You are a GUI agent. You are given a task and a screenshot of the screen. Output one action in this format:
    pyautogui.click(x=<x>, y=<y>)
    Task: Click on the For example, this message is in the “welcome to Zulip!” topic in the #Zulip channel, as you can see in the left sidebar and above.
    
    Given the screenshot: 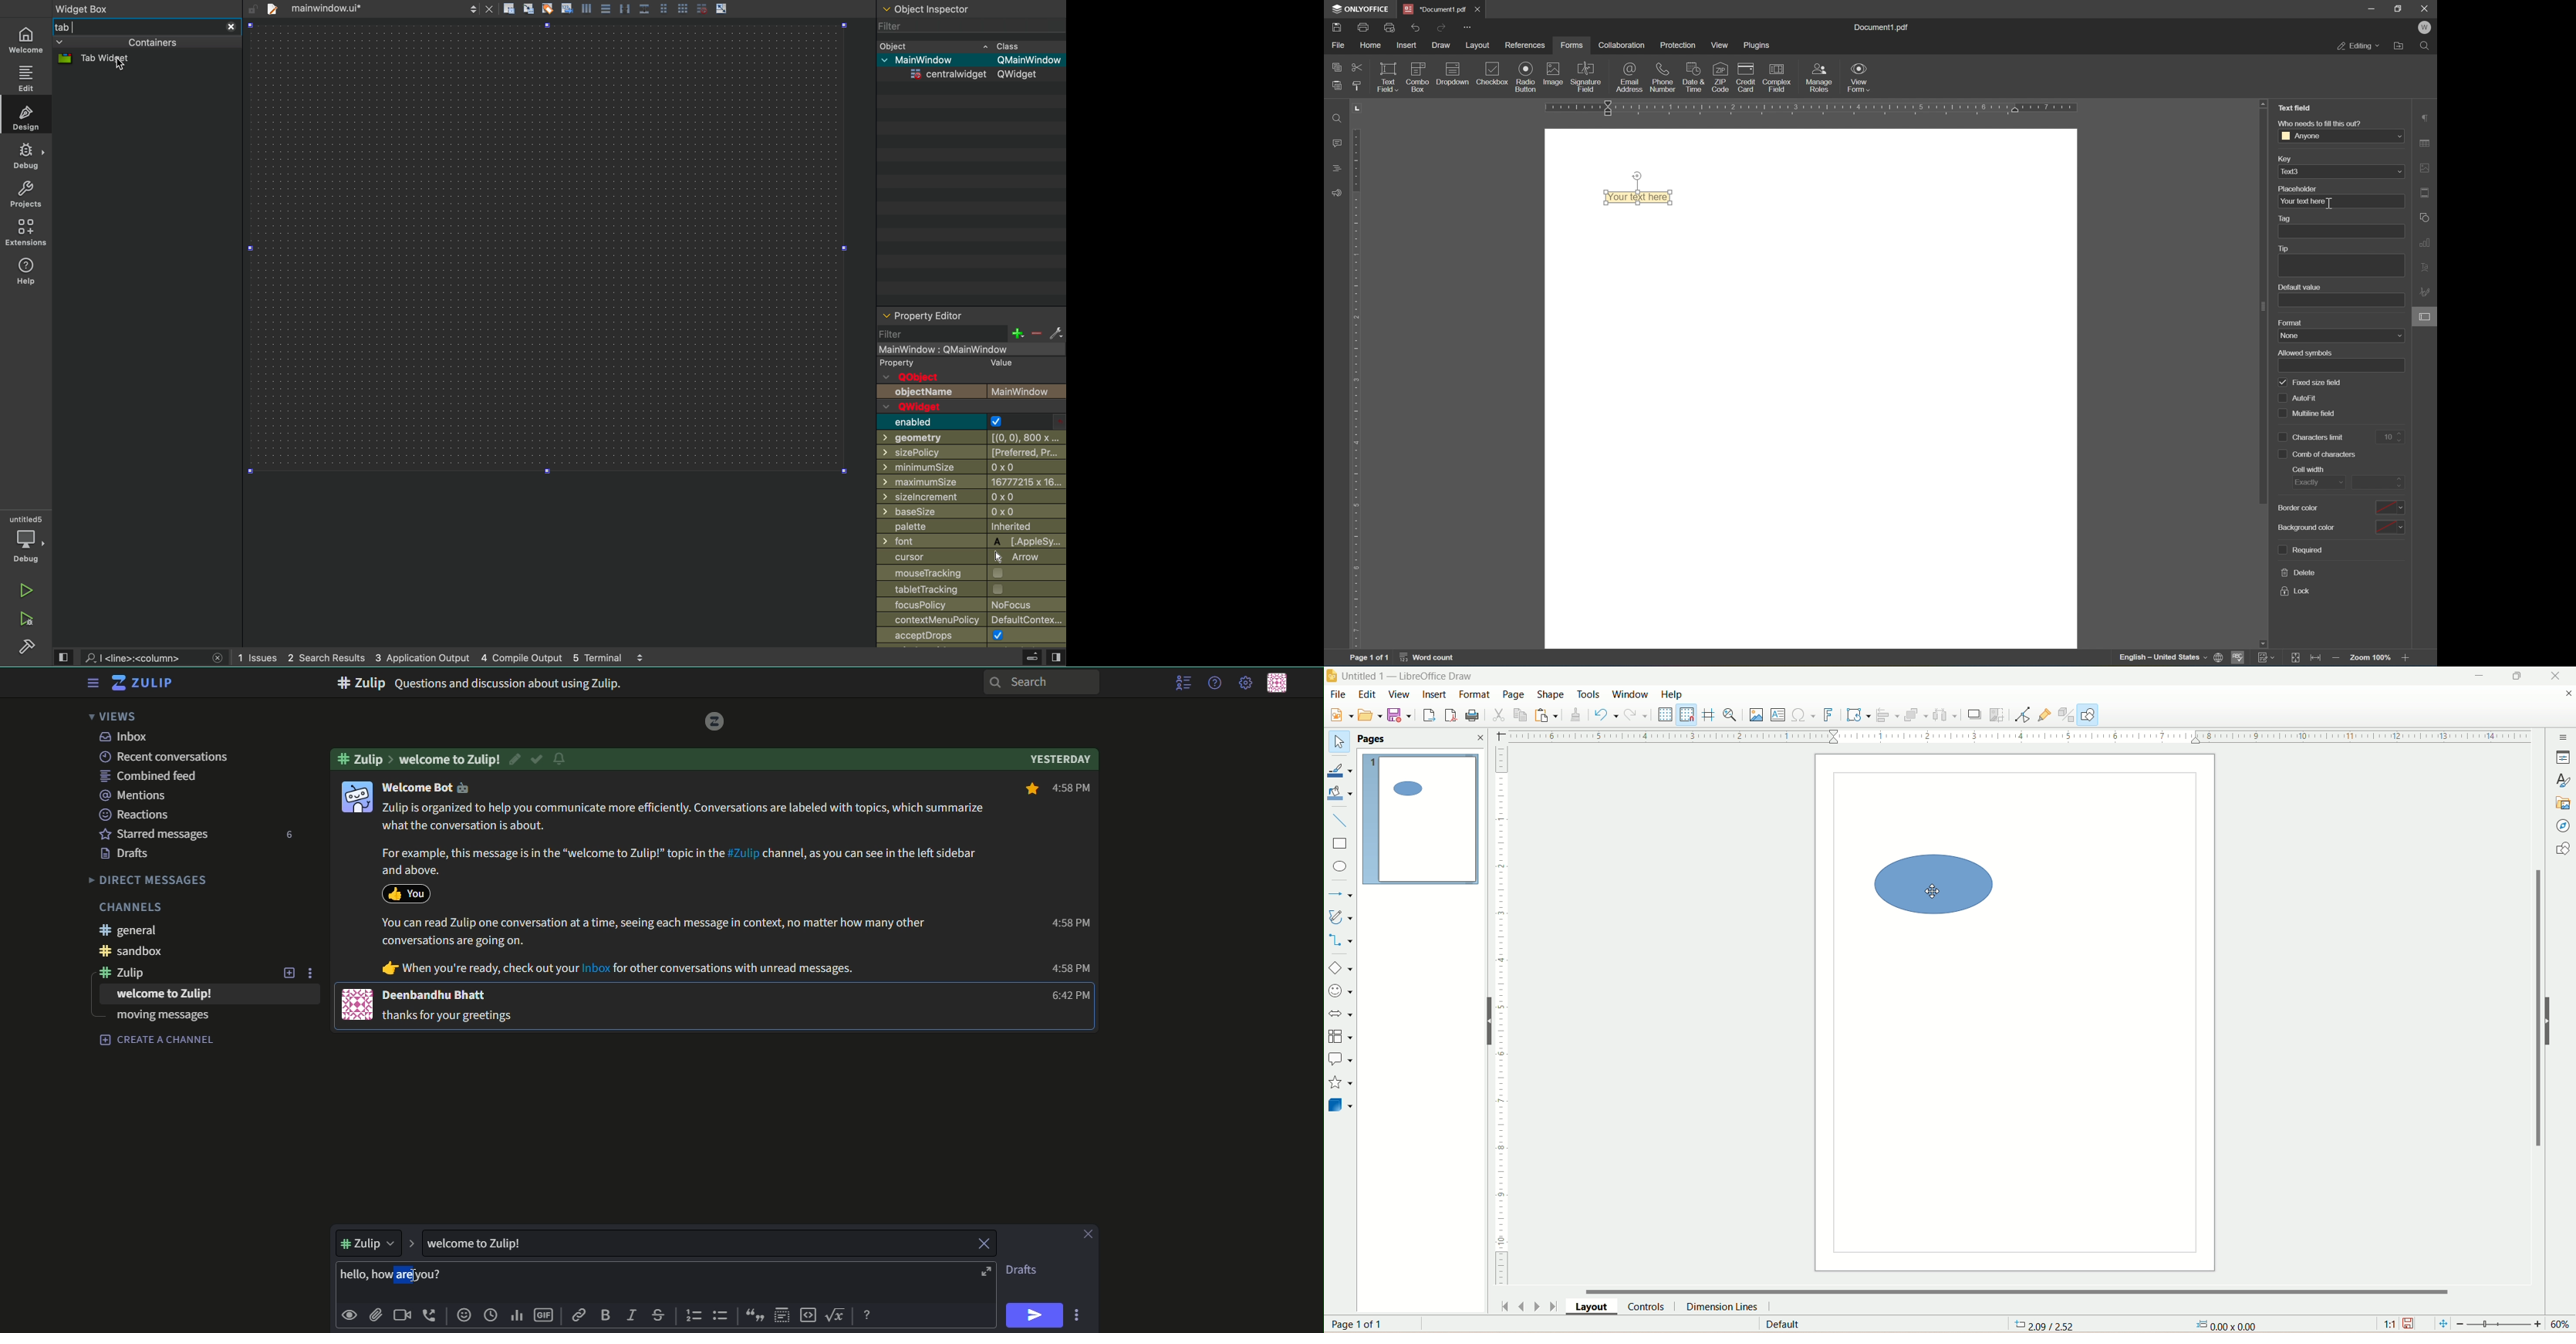 What is the action you would take?
    pyautogui.click(x=675, y=861)
    